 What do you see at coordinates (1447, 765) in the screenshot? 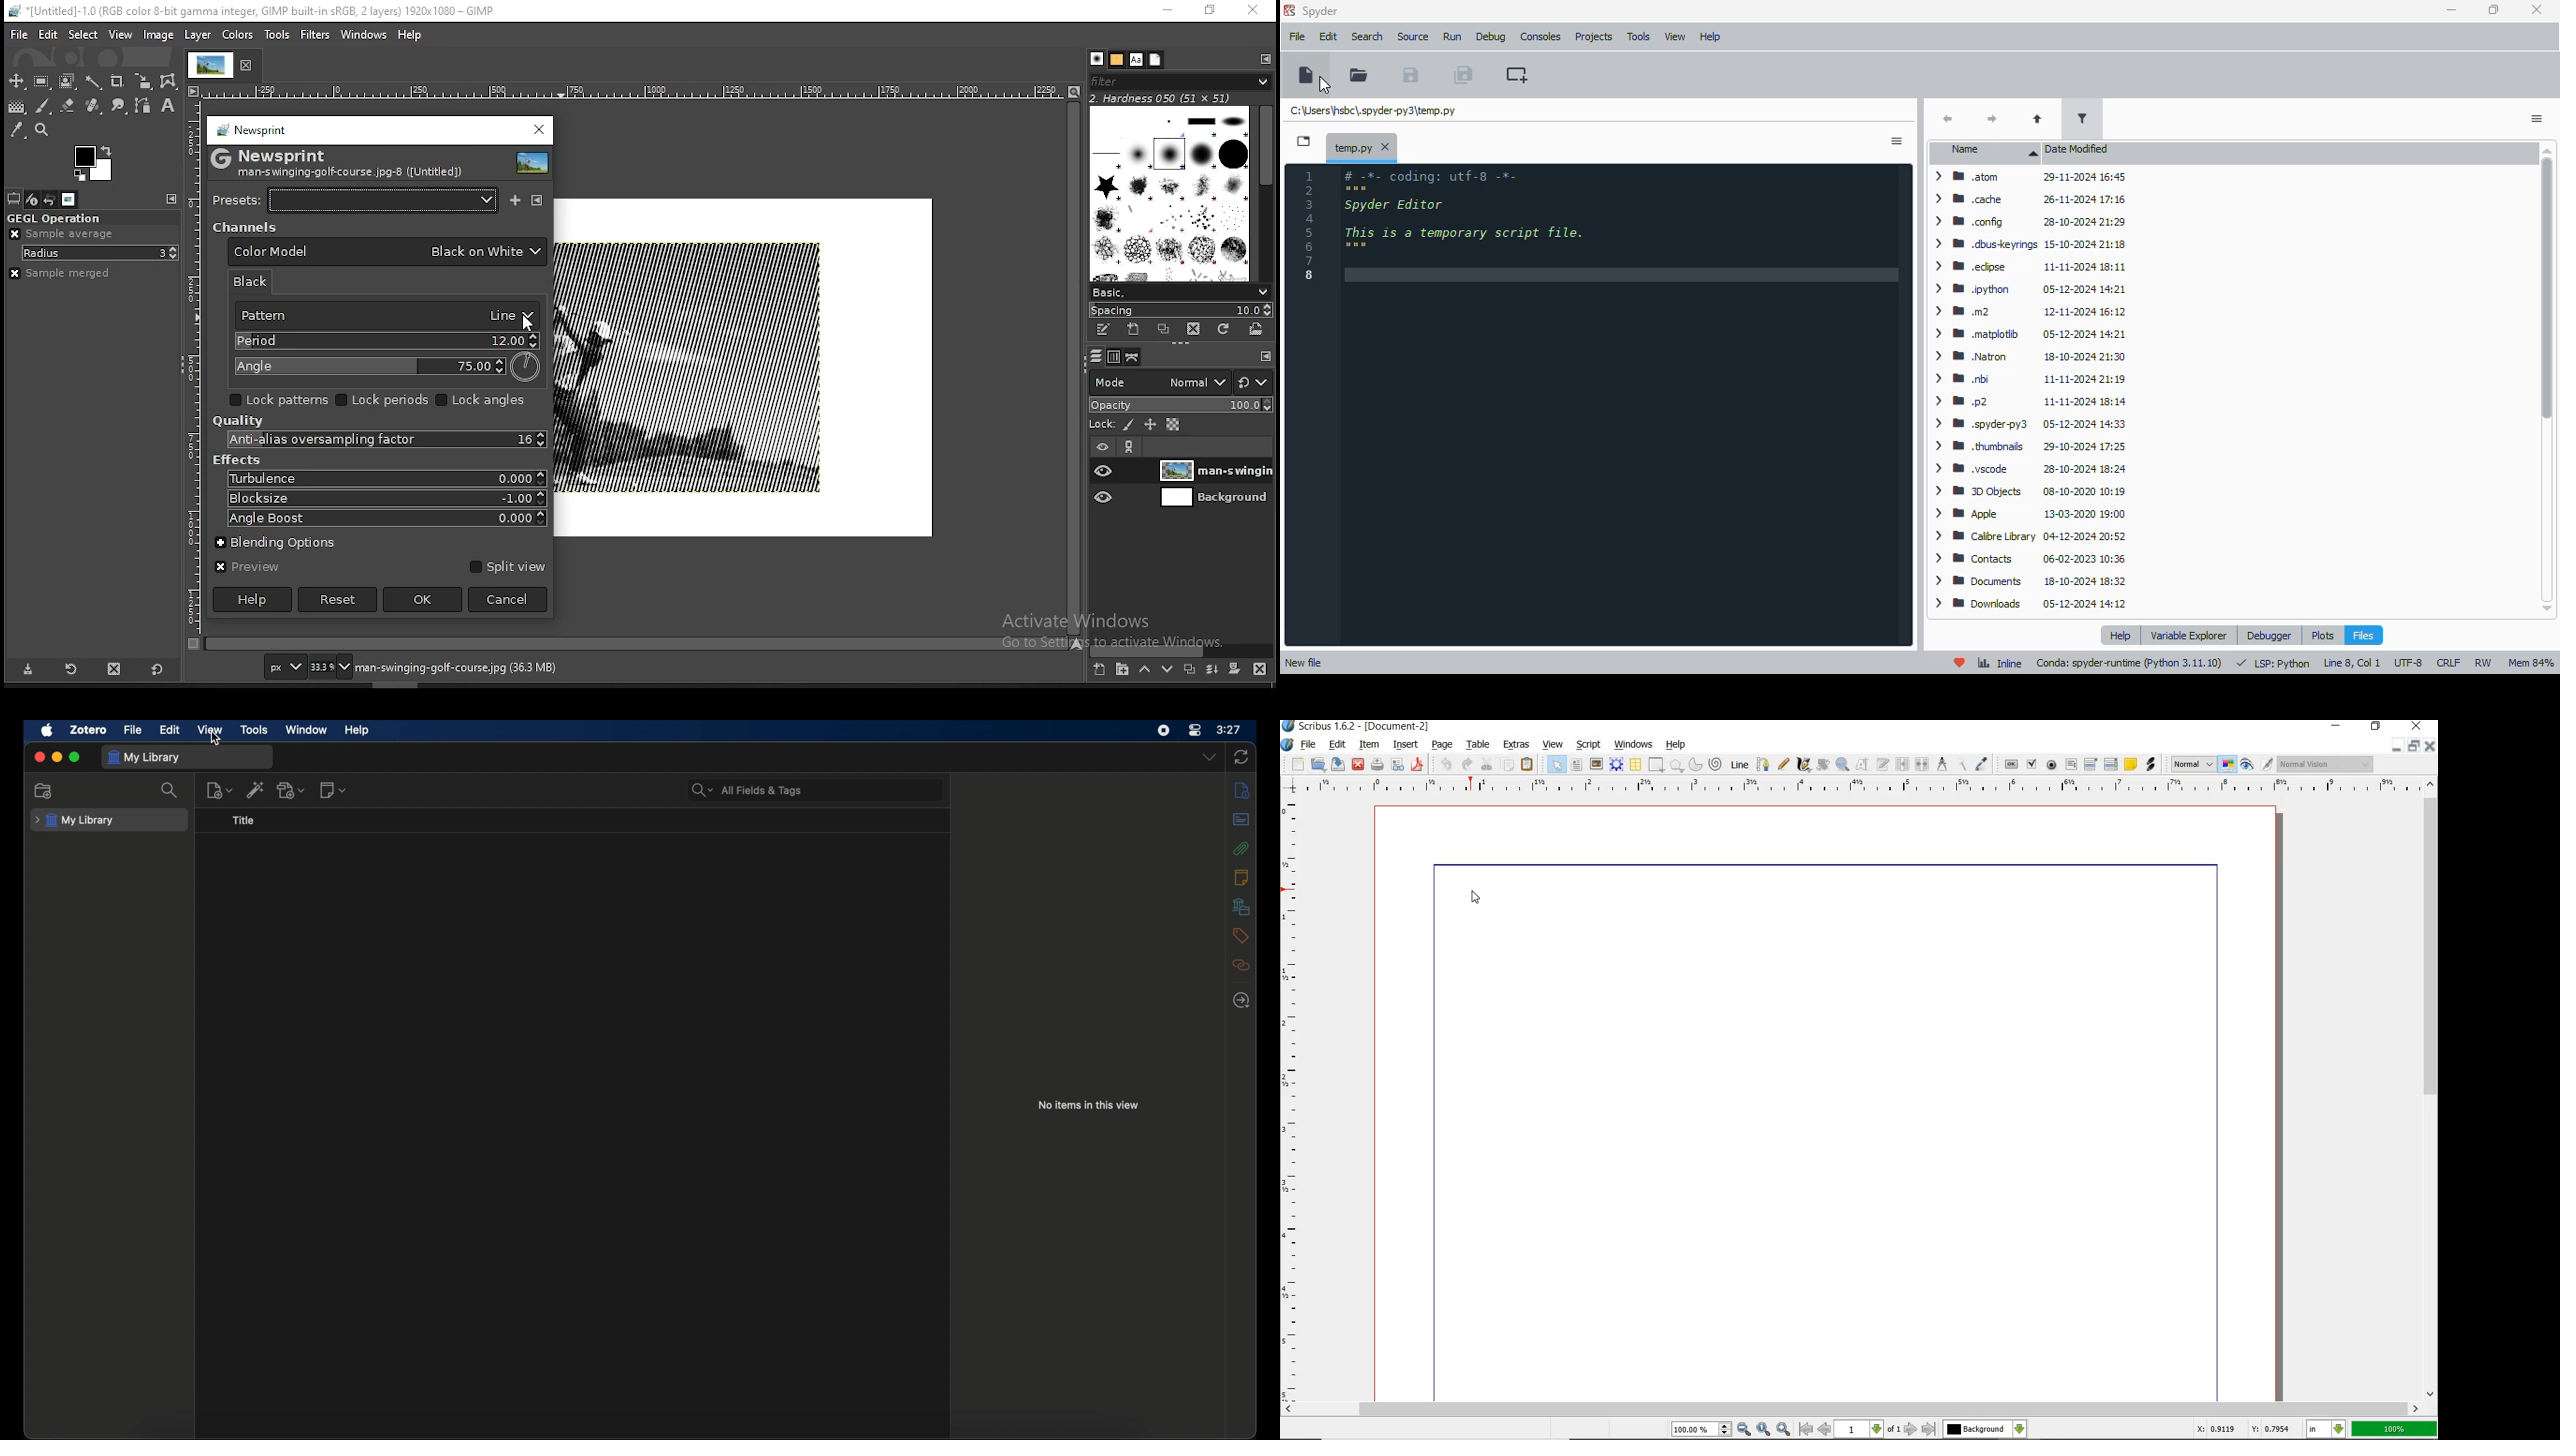
I see `undo` at bounding box center [1447, 765].